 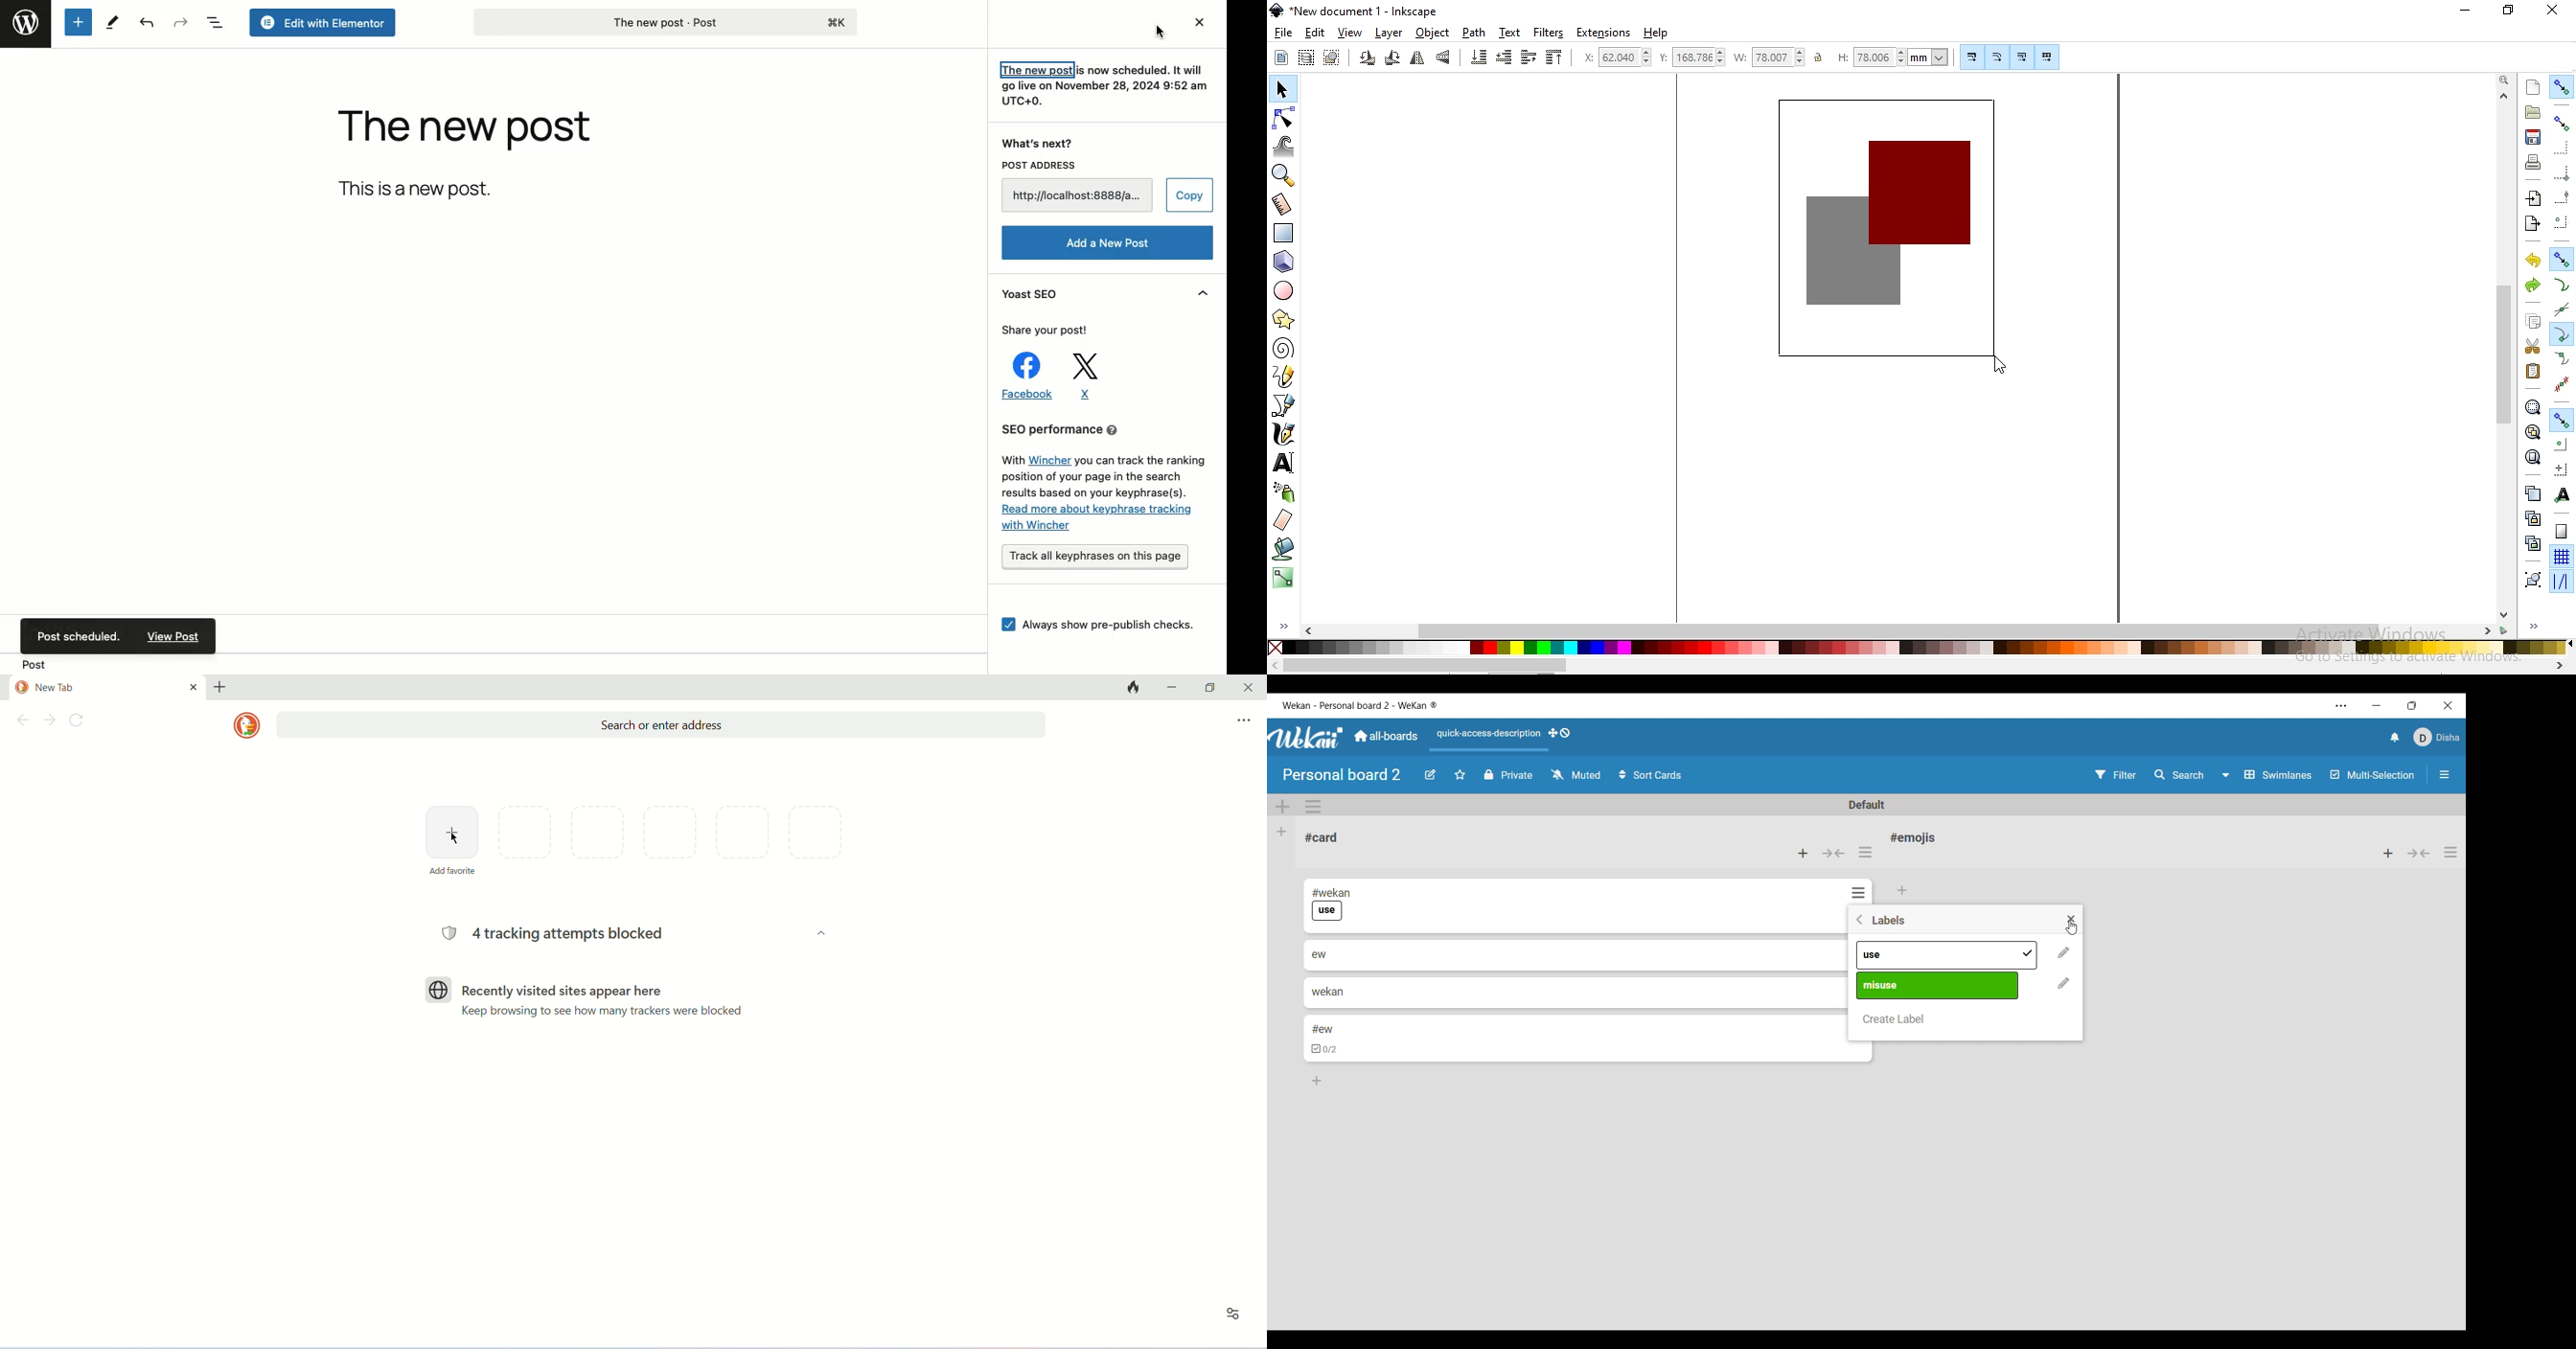 I want to click on redo, so click(x=2532, y=285).